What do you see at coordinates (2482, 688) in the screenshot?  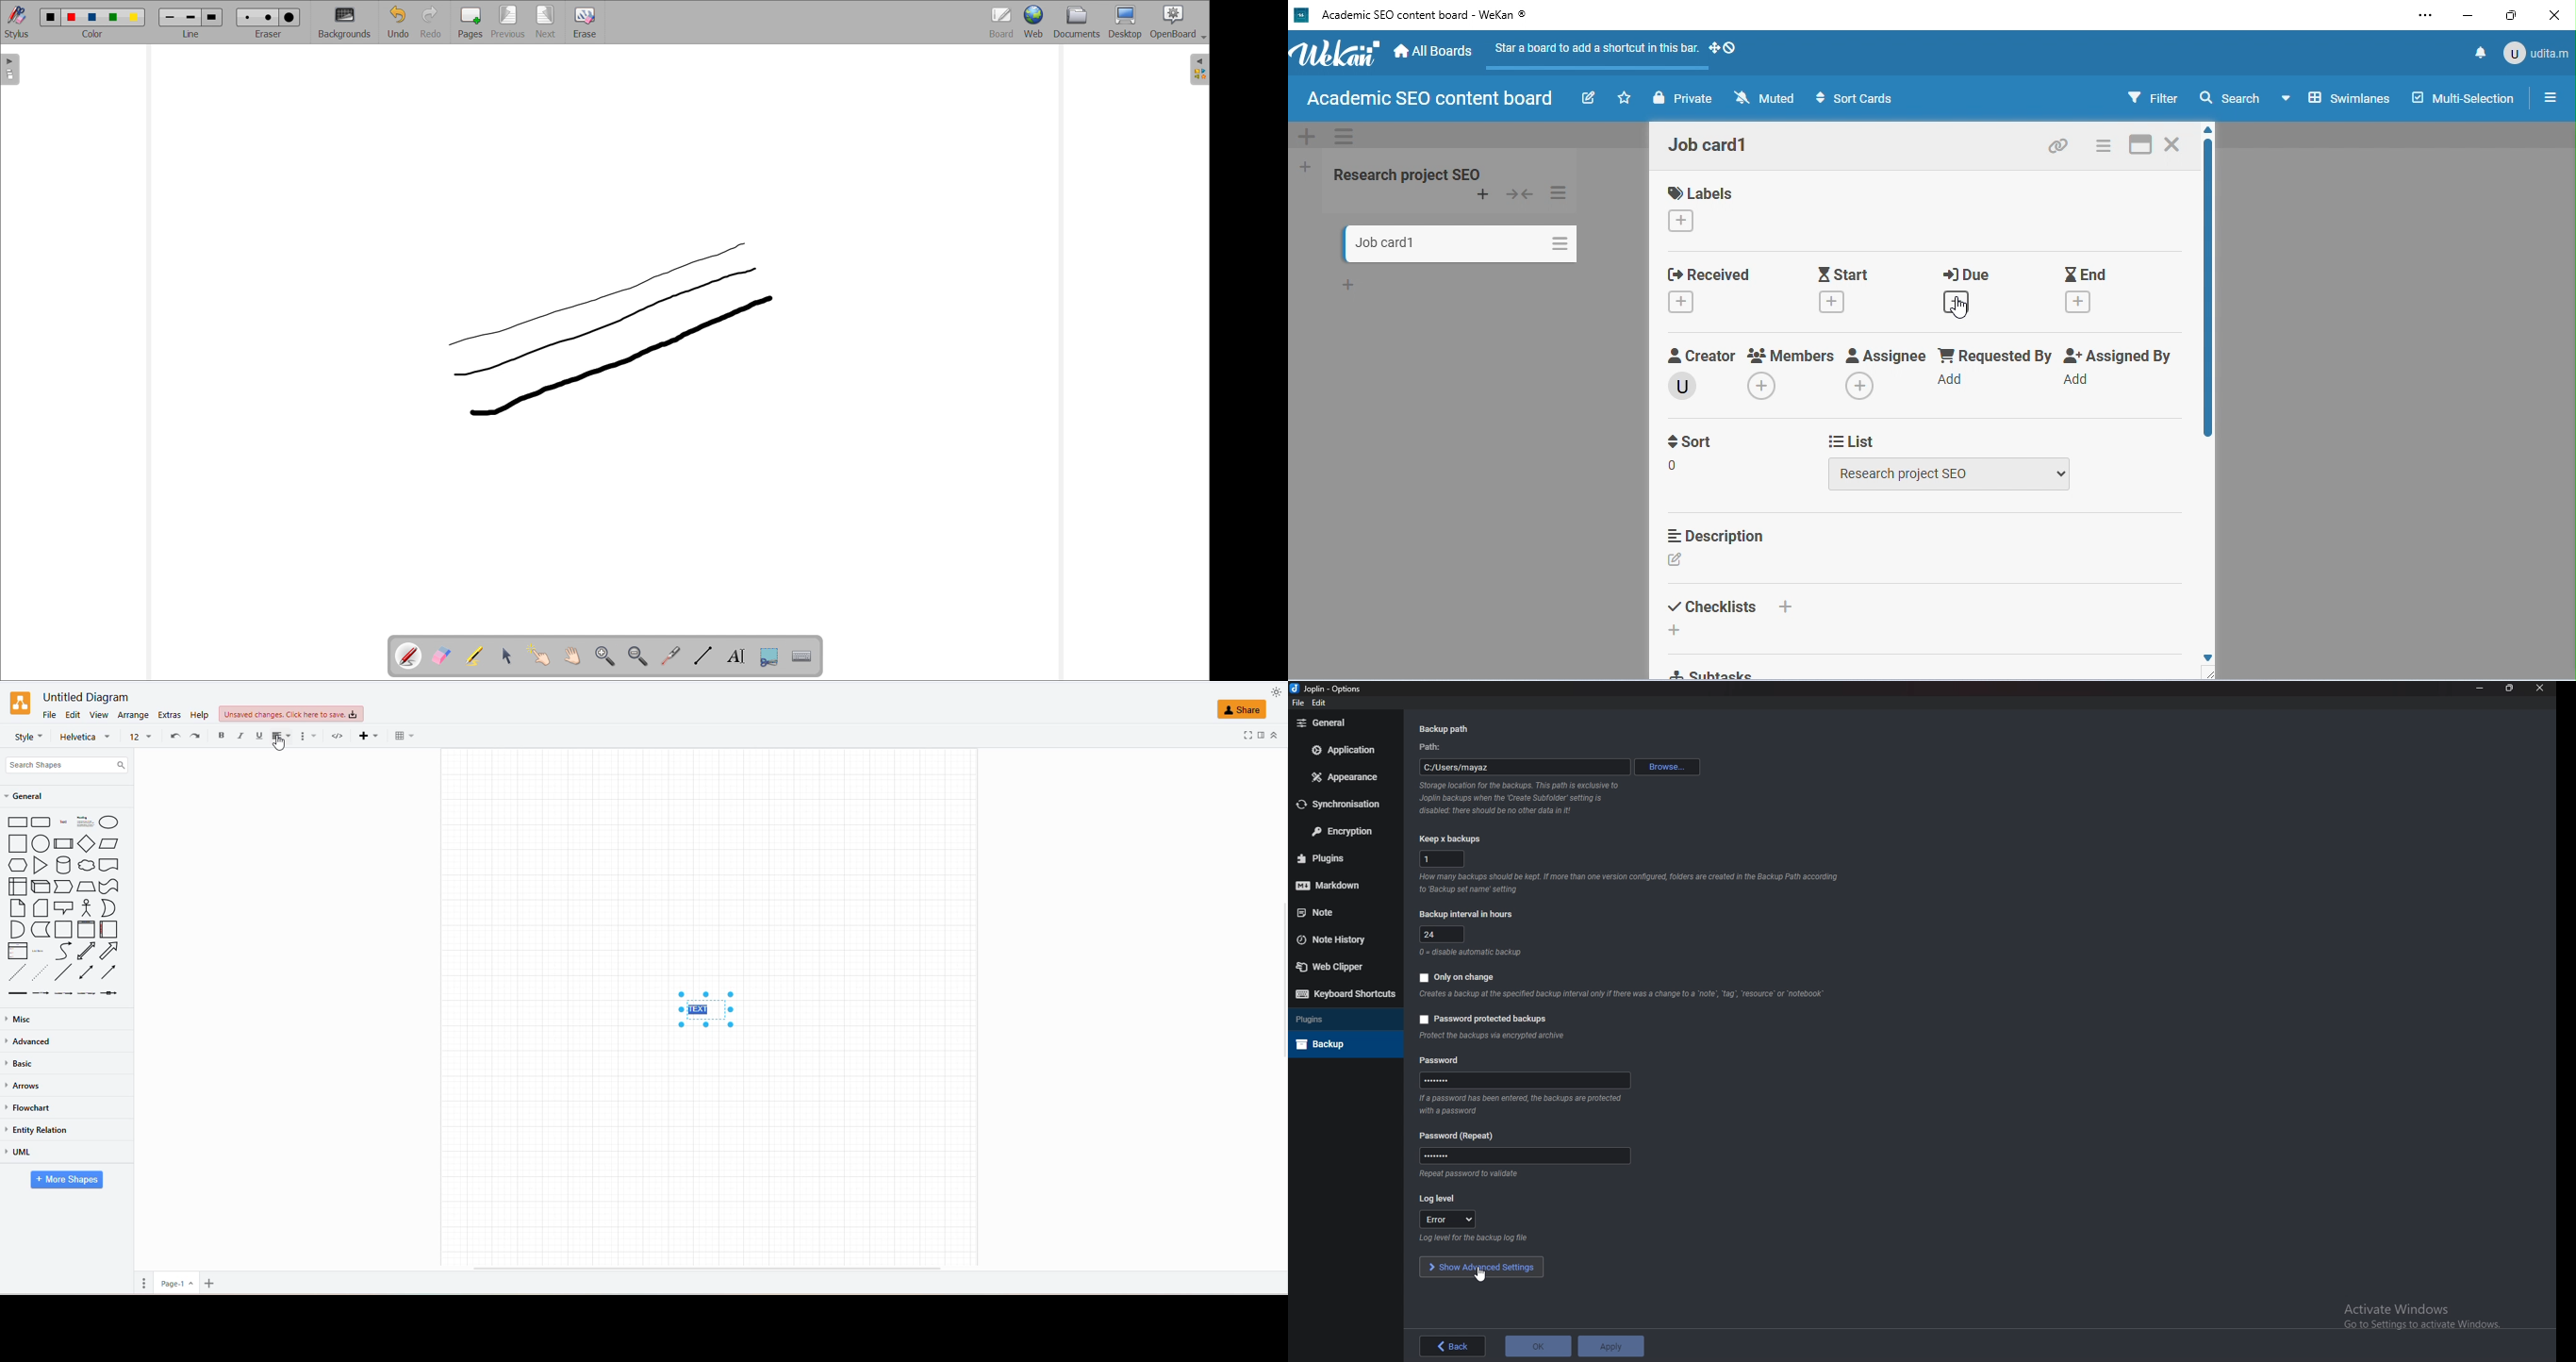 I see `Minimize` at bounding box center [2482, 688].